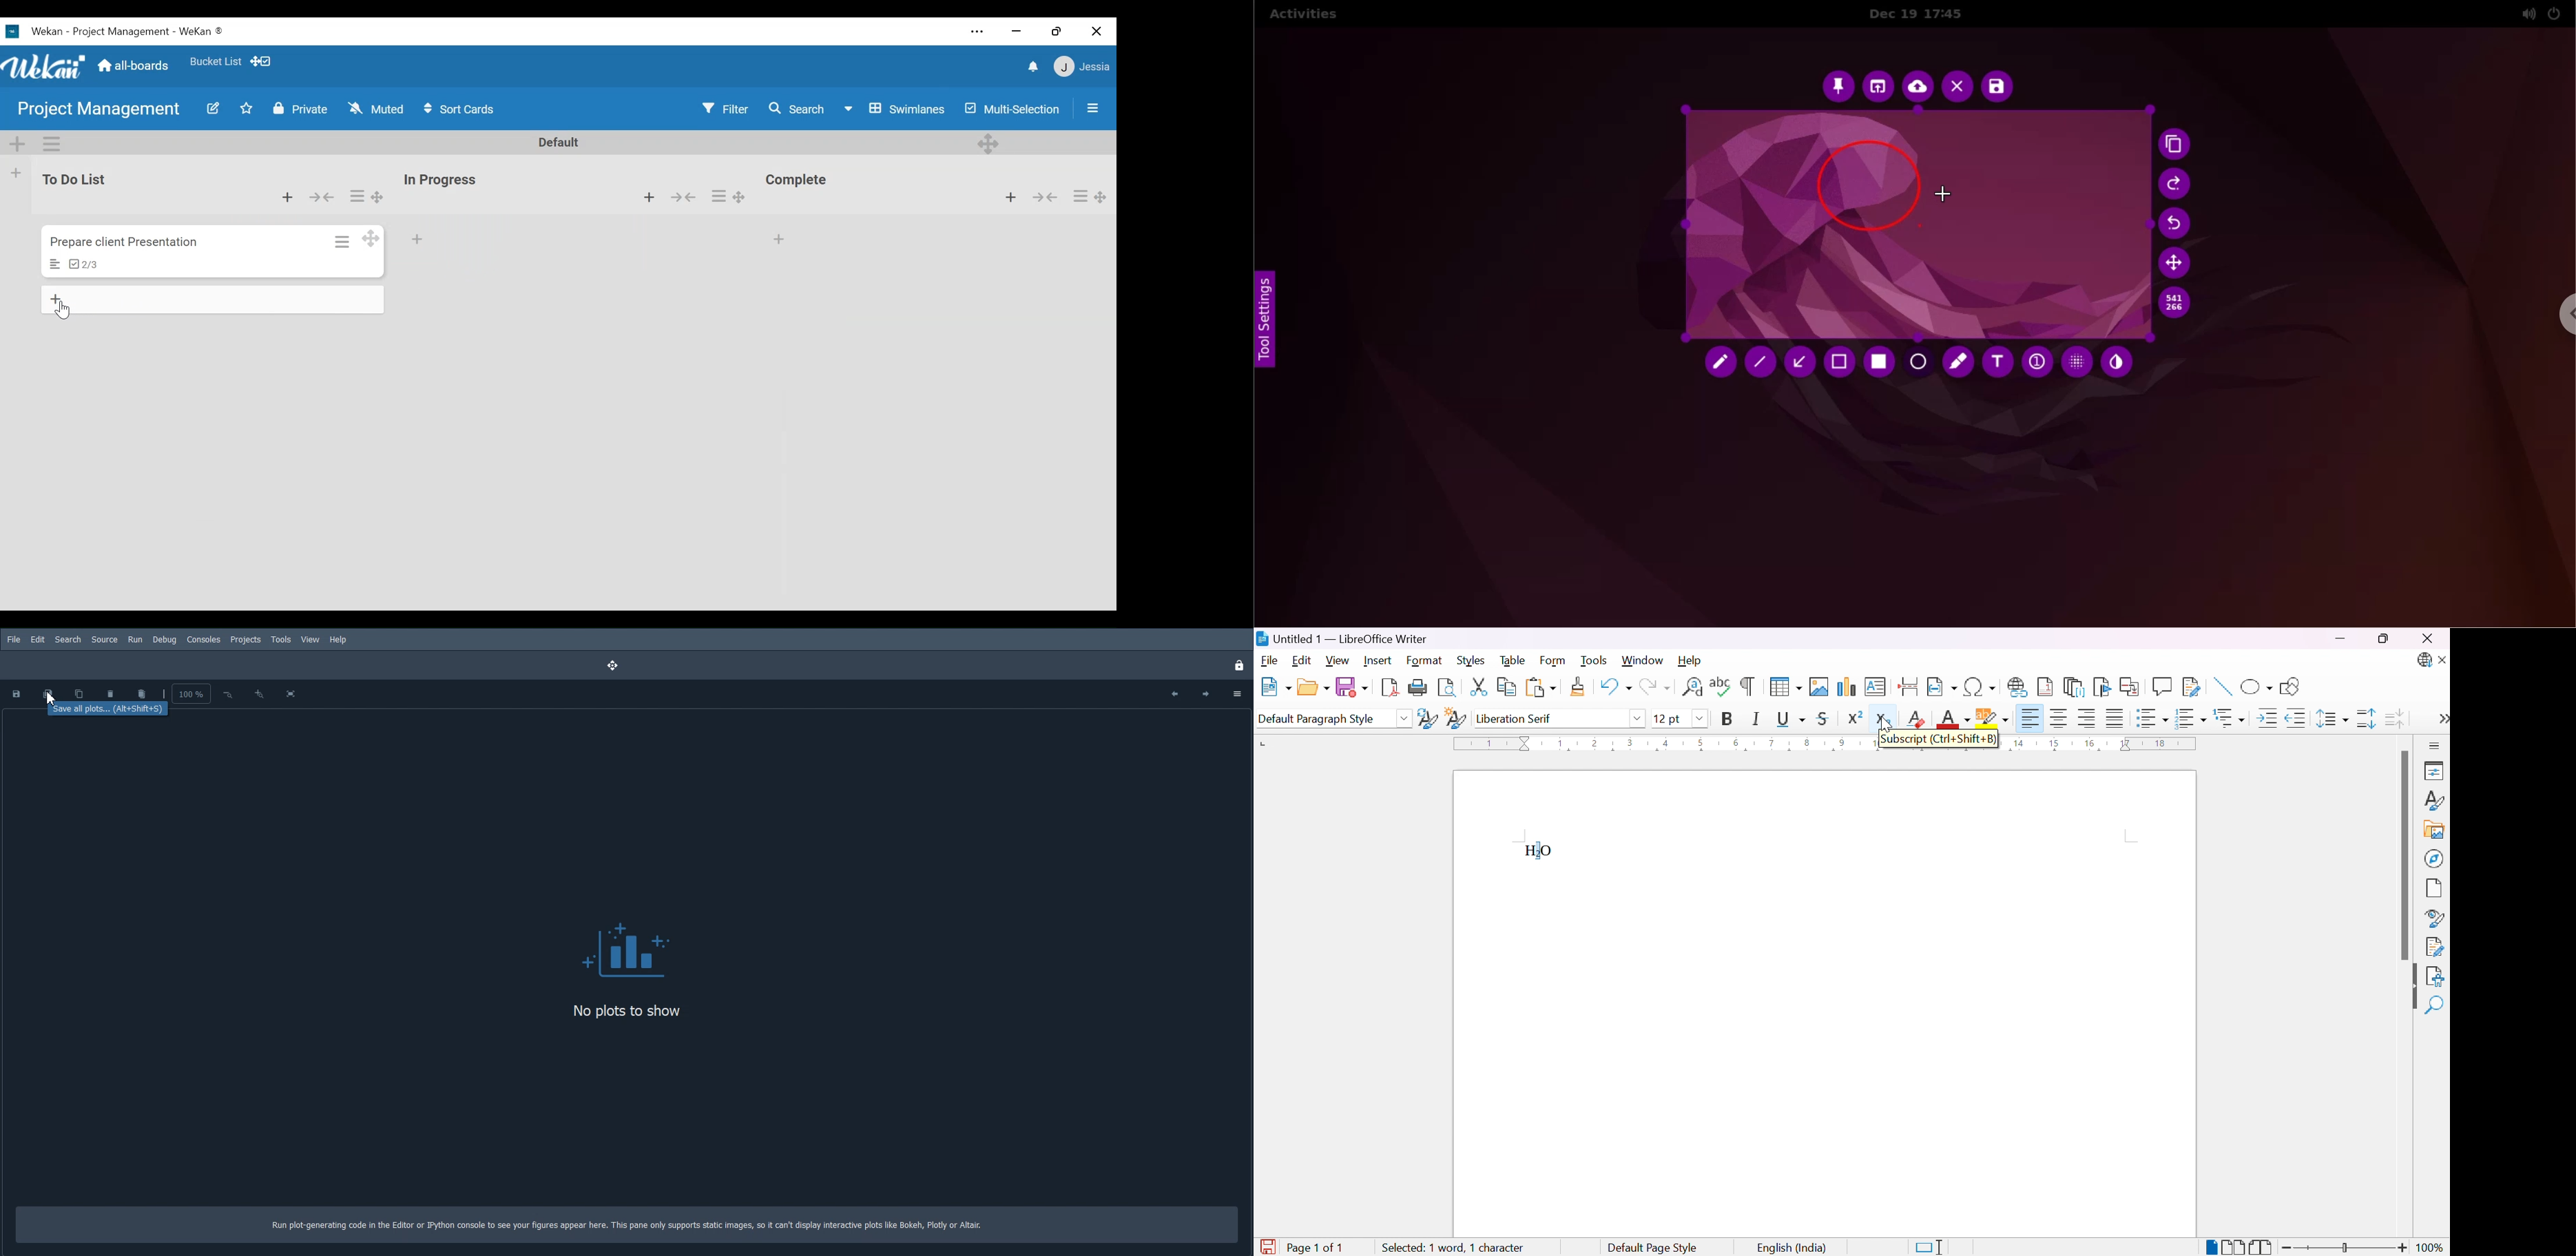  What do you see at coordinates (1340, 639) in the screenshot?
I see `Untitled 1 - LibreOffice Writer` at bounding box center [1340, 639].